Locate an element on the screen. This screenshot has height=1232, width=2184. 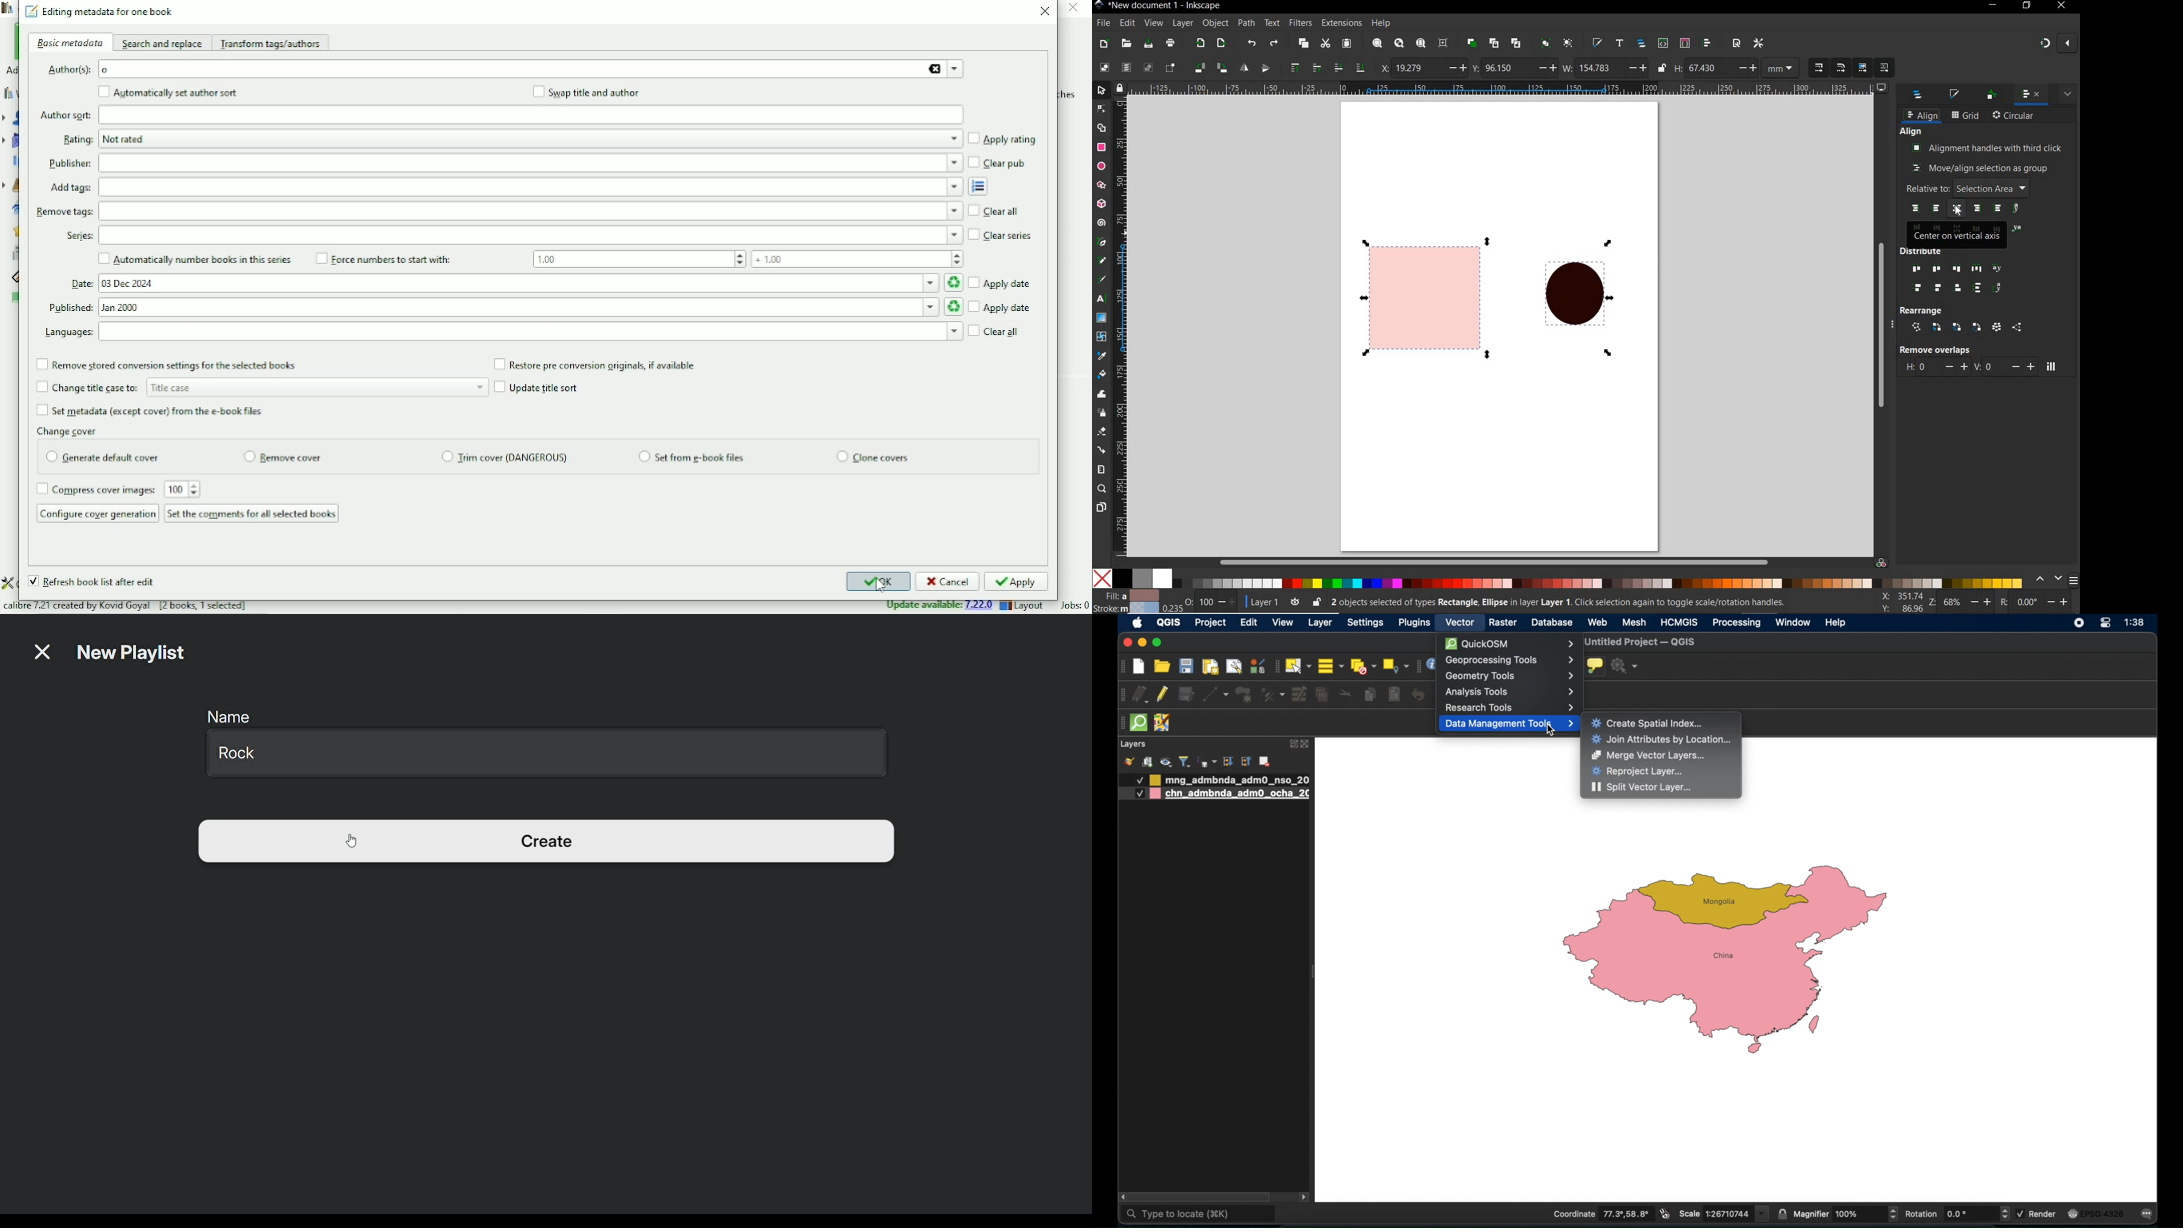
apple icon is located at coordinates (1137, 623).